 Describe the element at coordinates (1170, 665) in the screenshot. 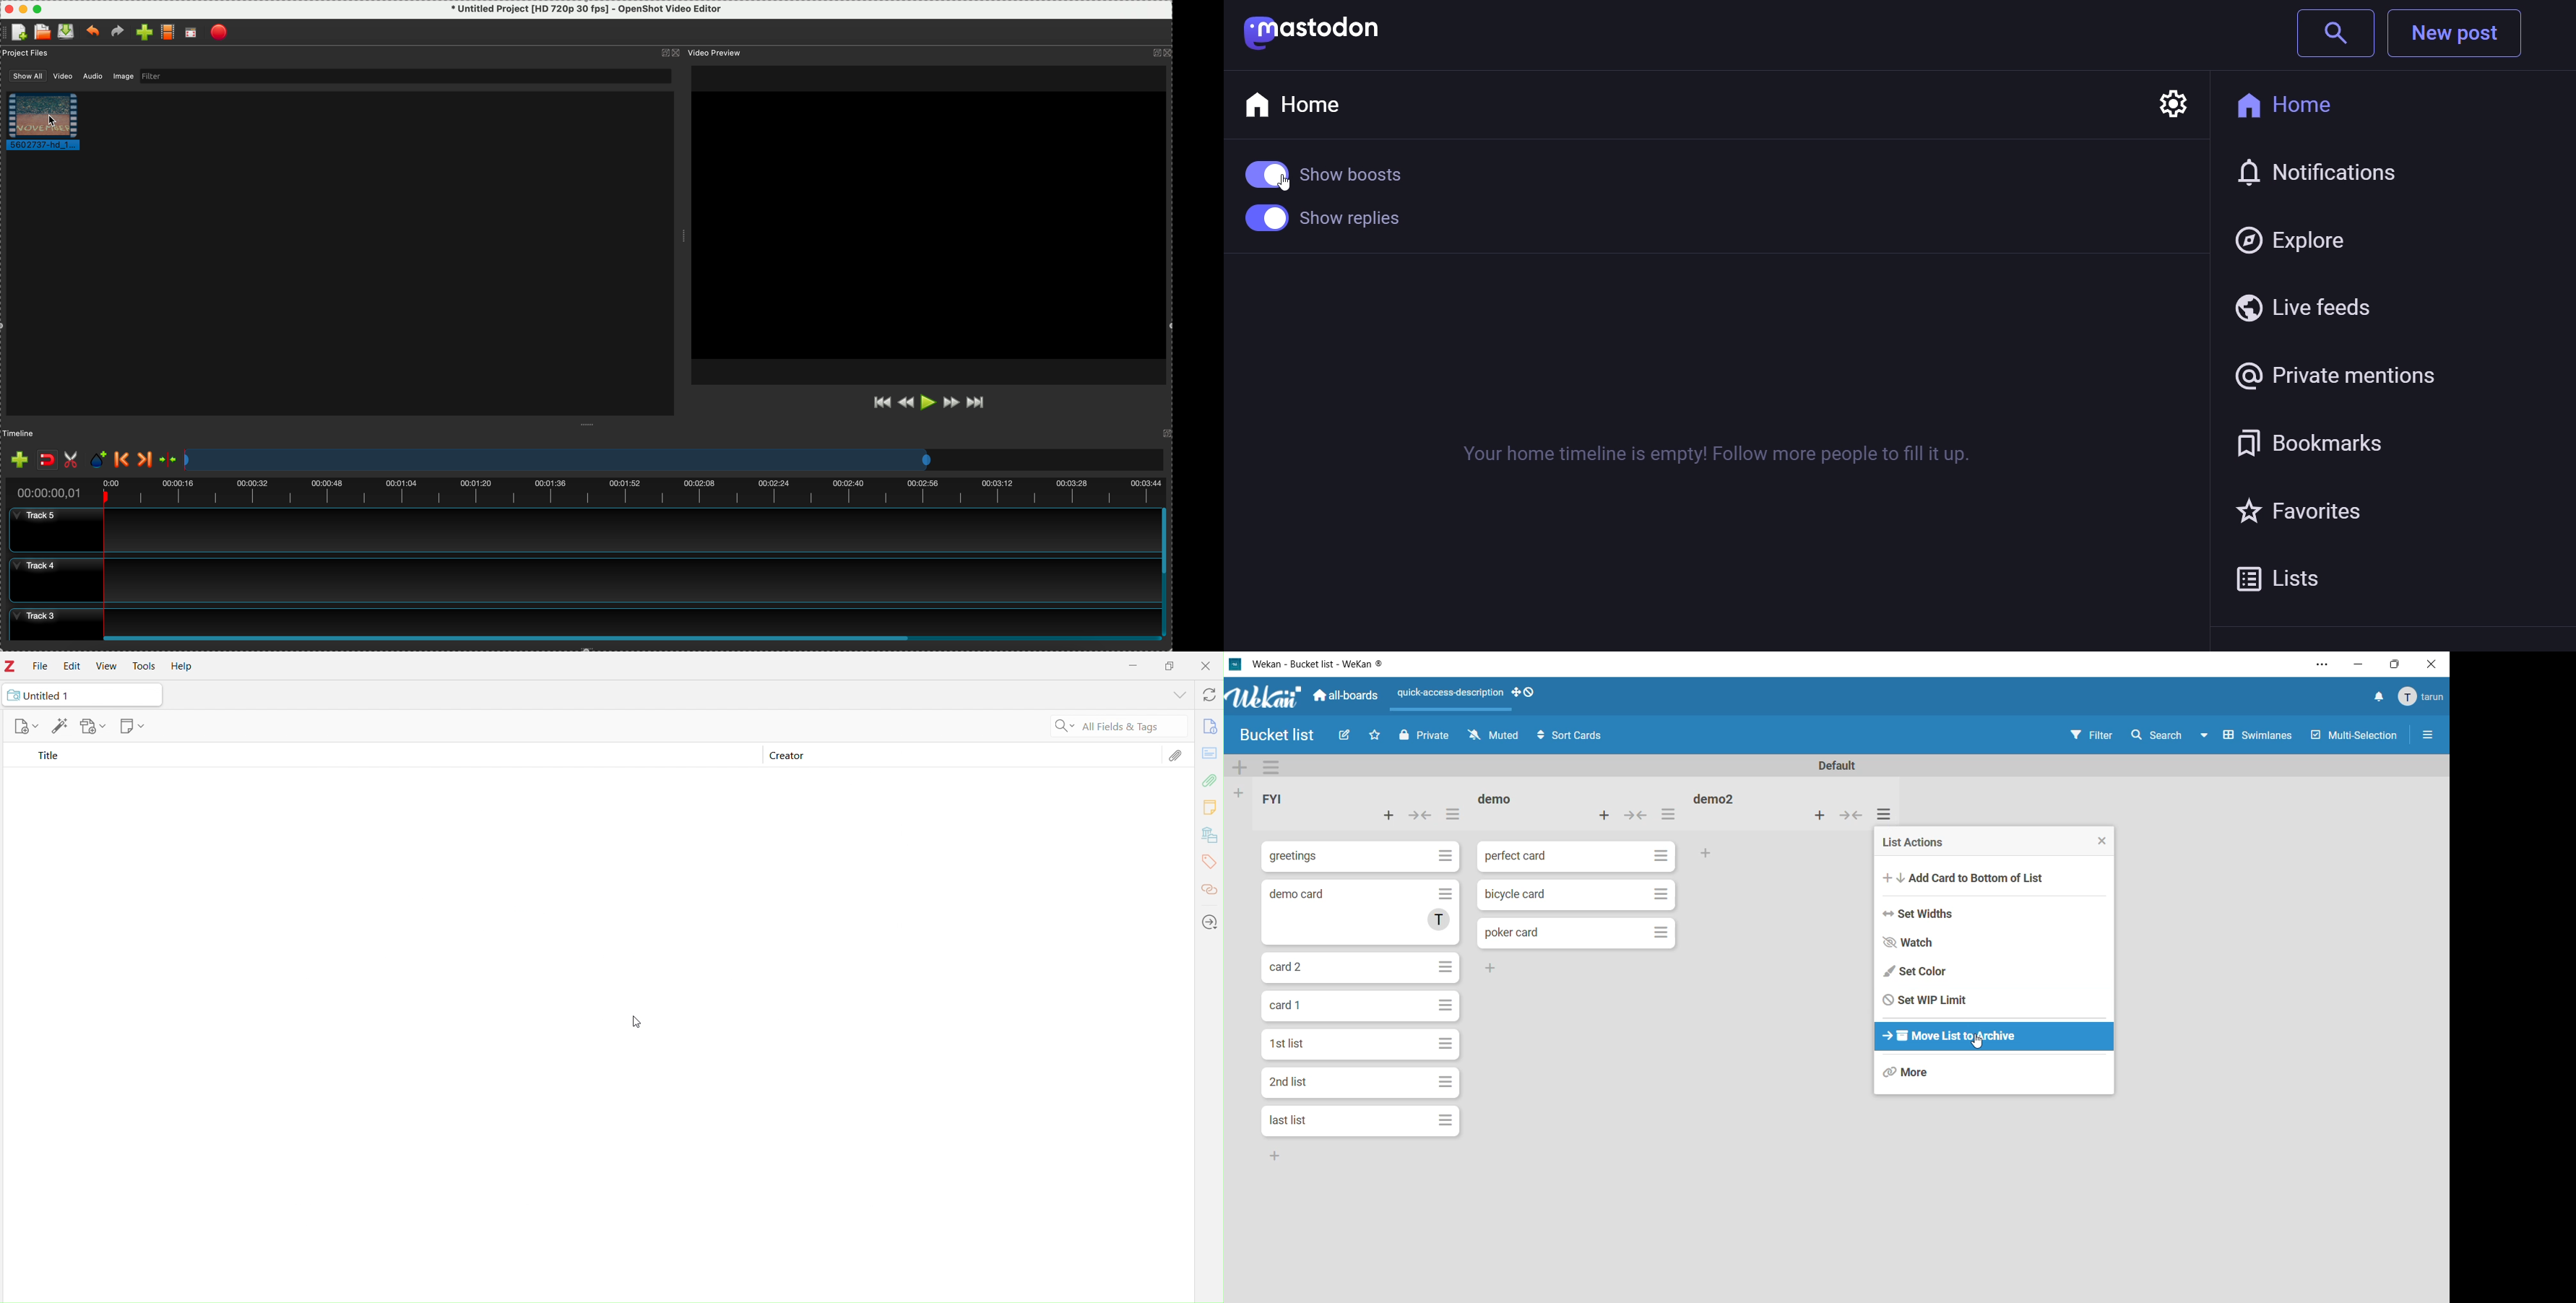

I see `Box` at that location.